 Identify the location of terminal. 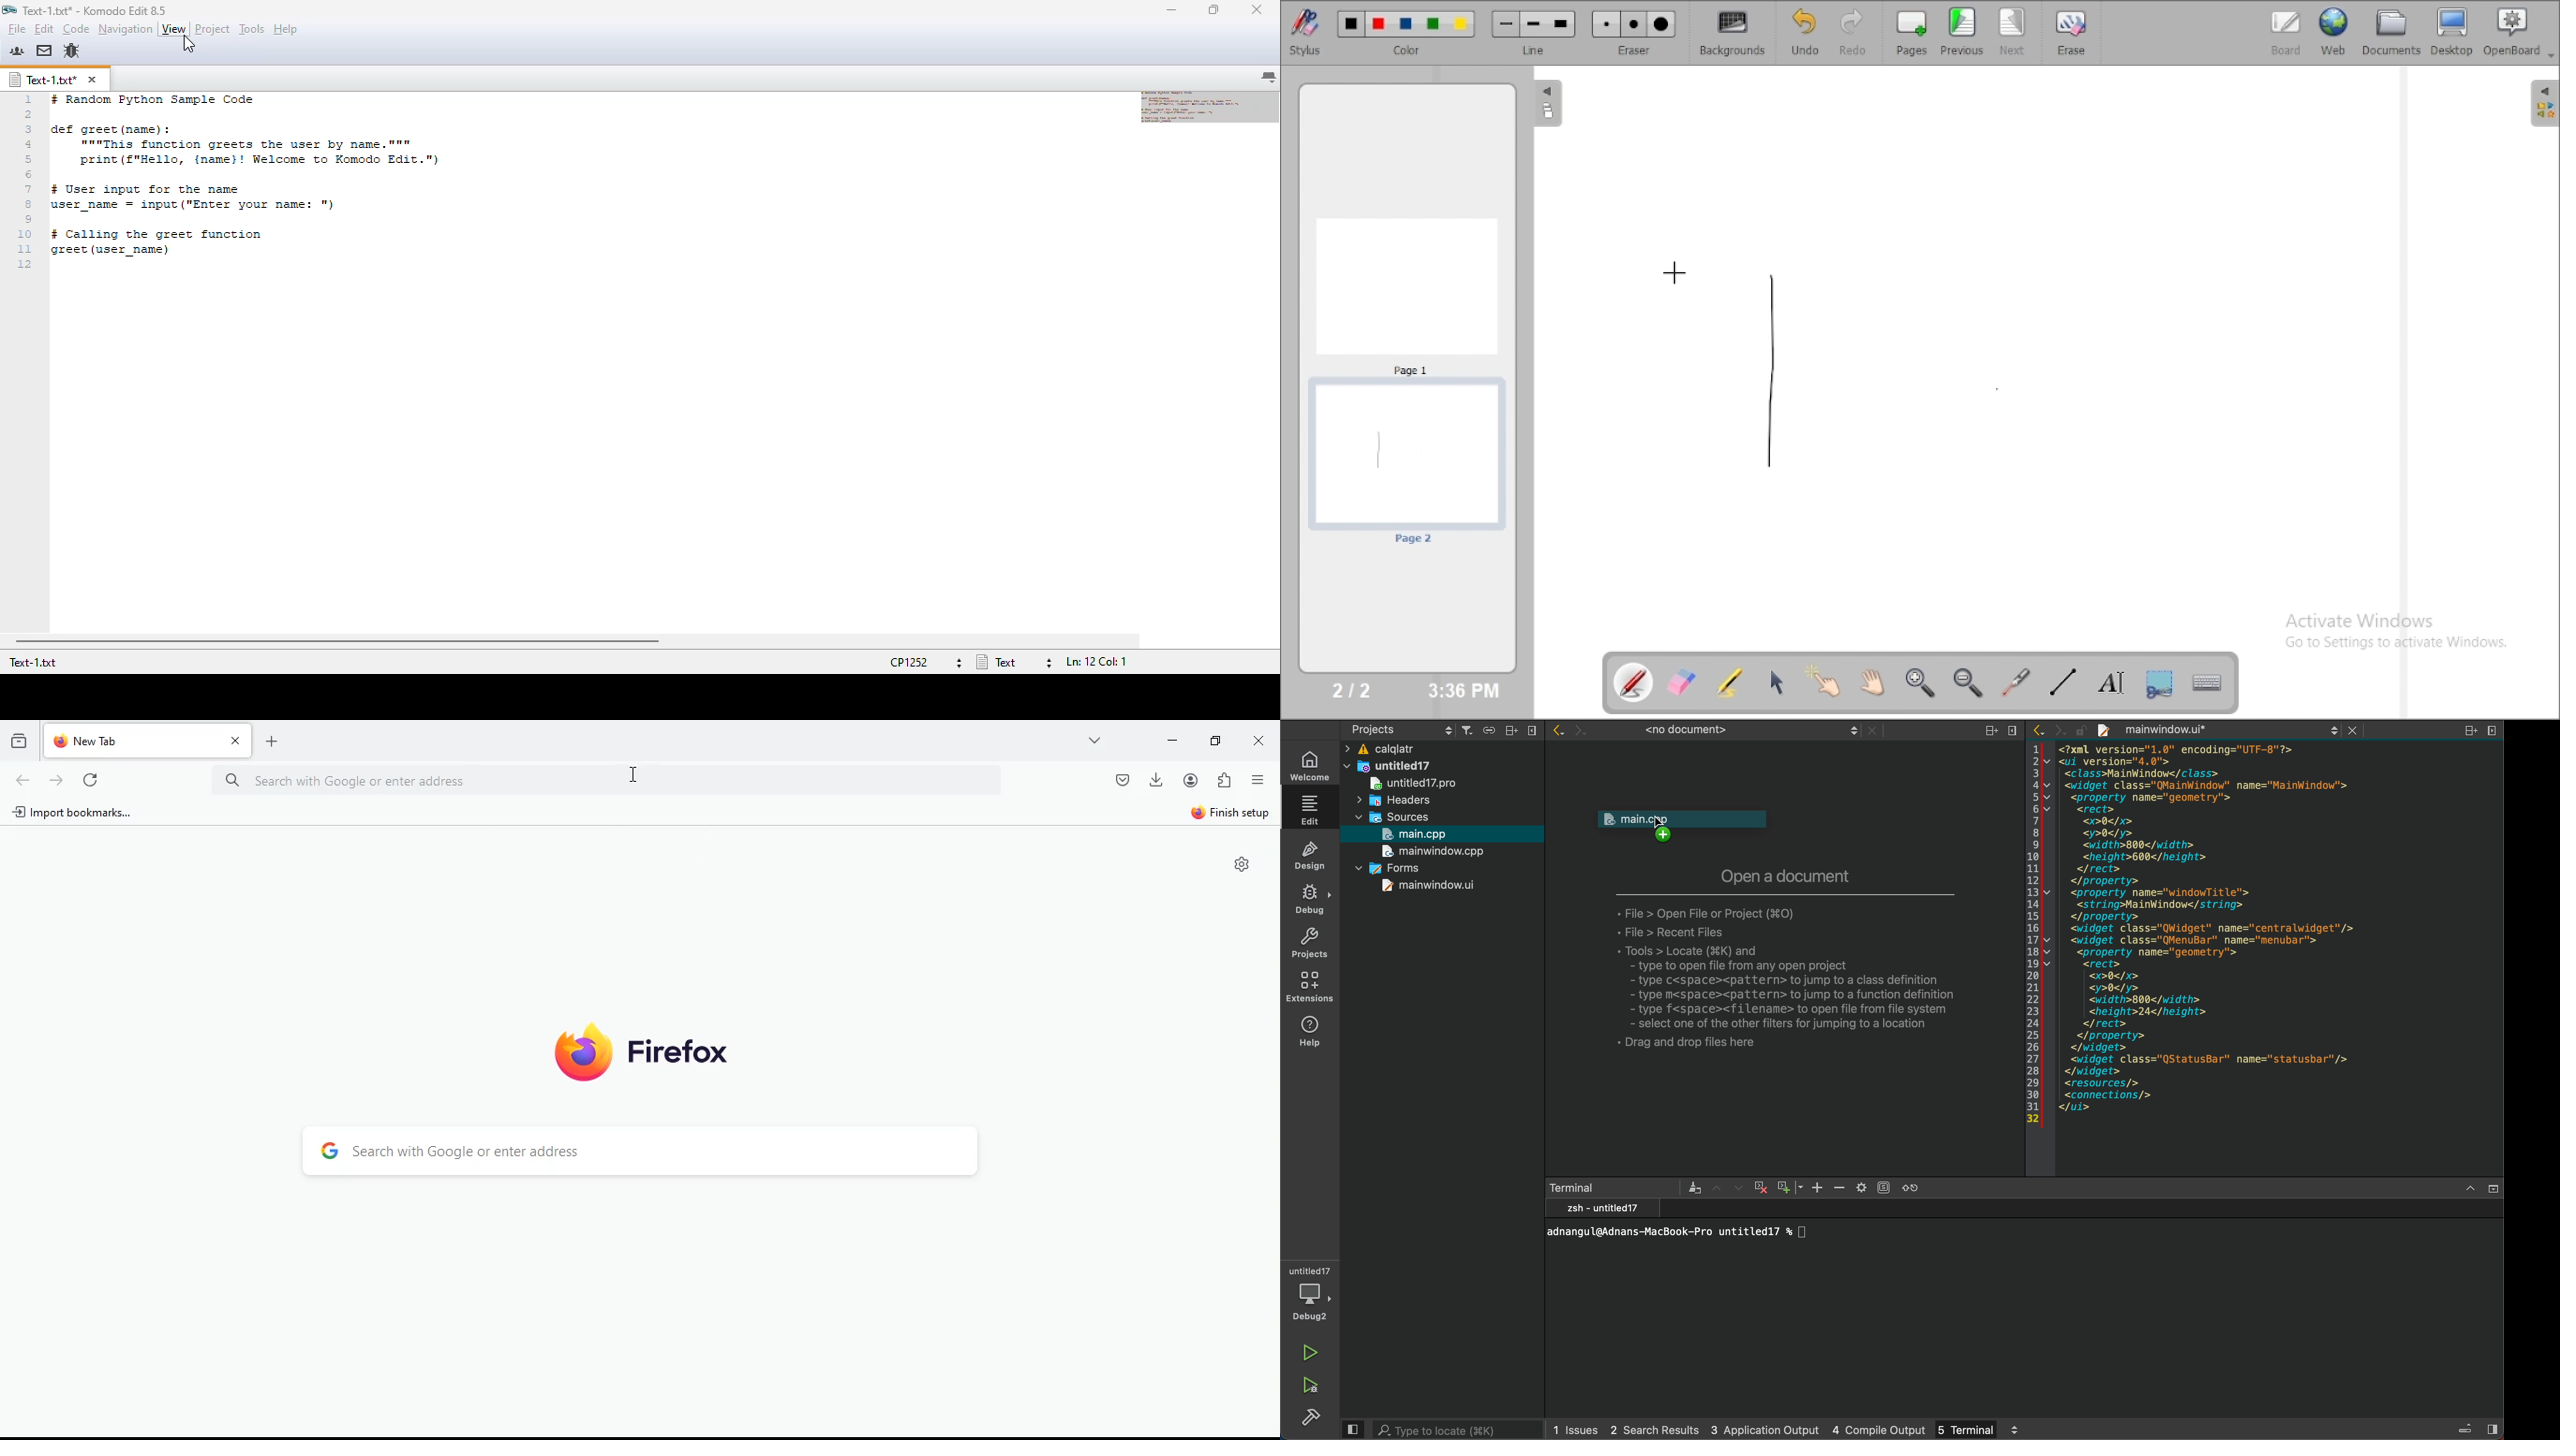
(2026, 1306).